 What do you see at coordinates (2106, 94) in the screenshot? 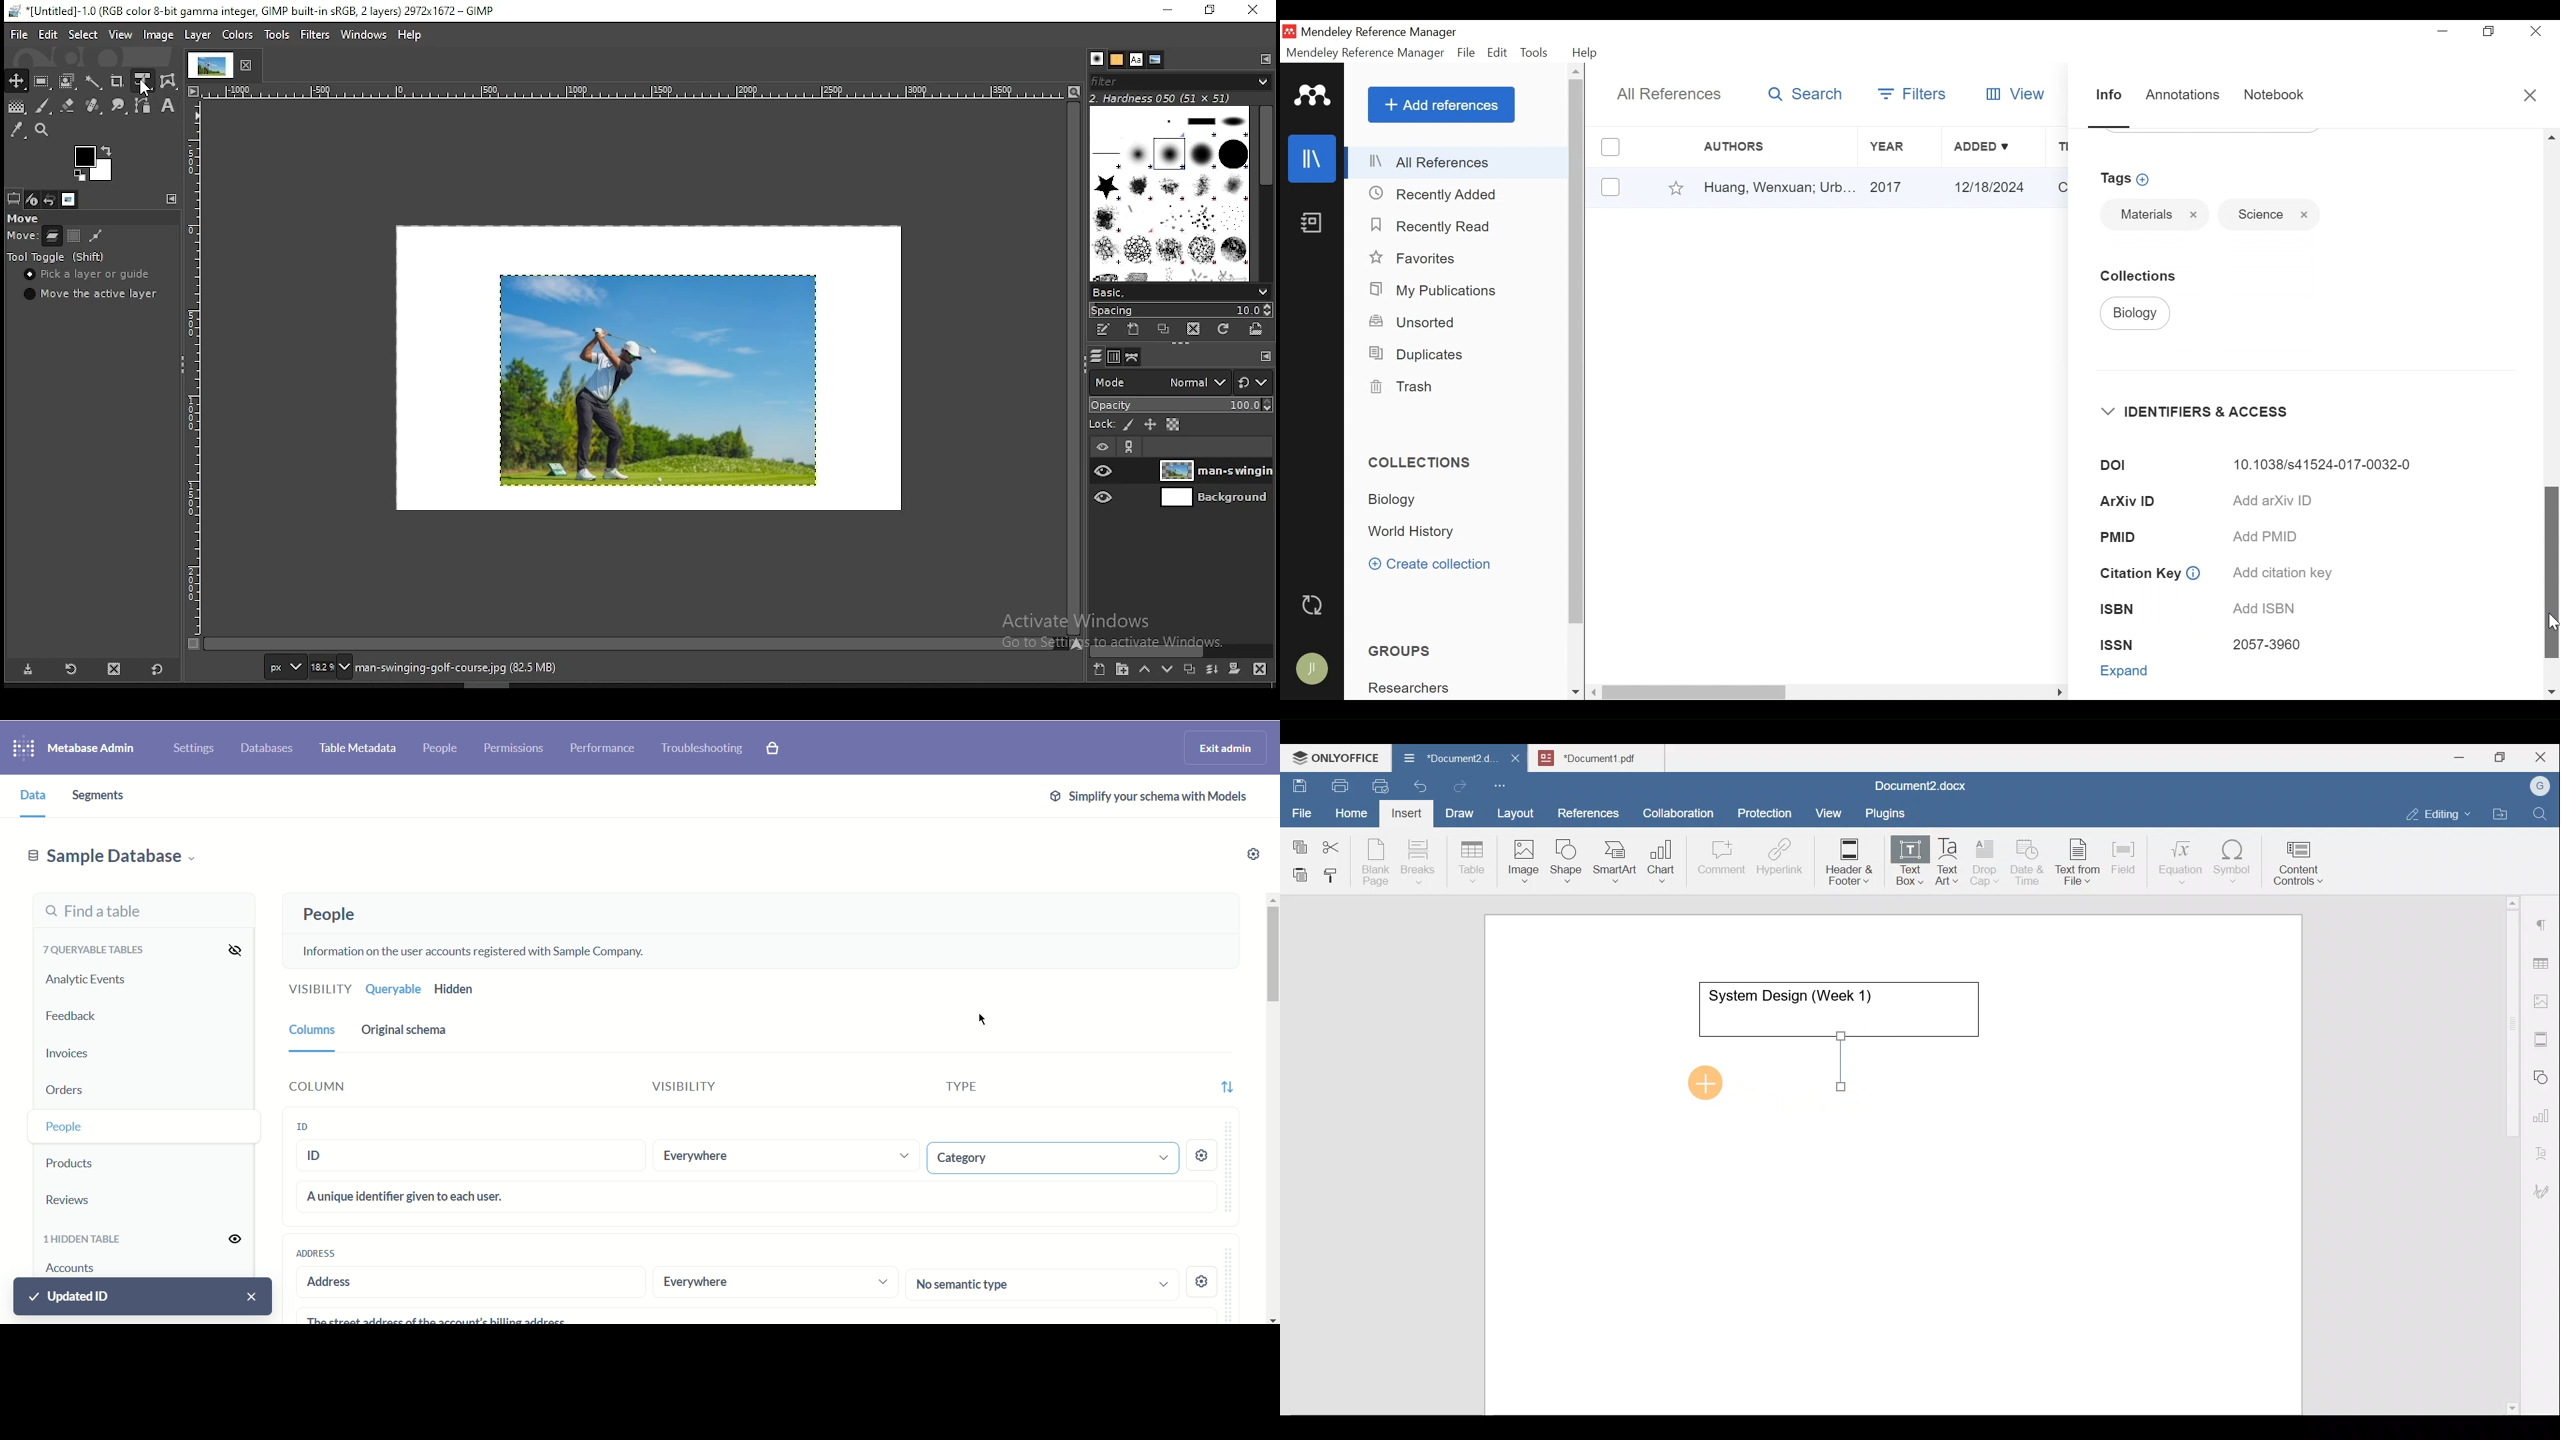
I see `Information` at bounding box center [2106, 94].